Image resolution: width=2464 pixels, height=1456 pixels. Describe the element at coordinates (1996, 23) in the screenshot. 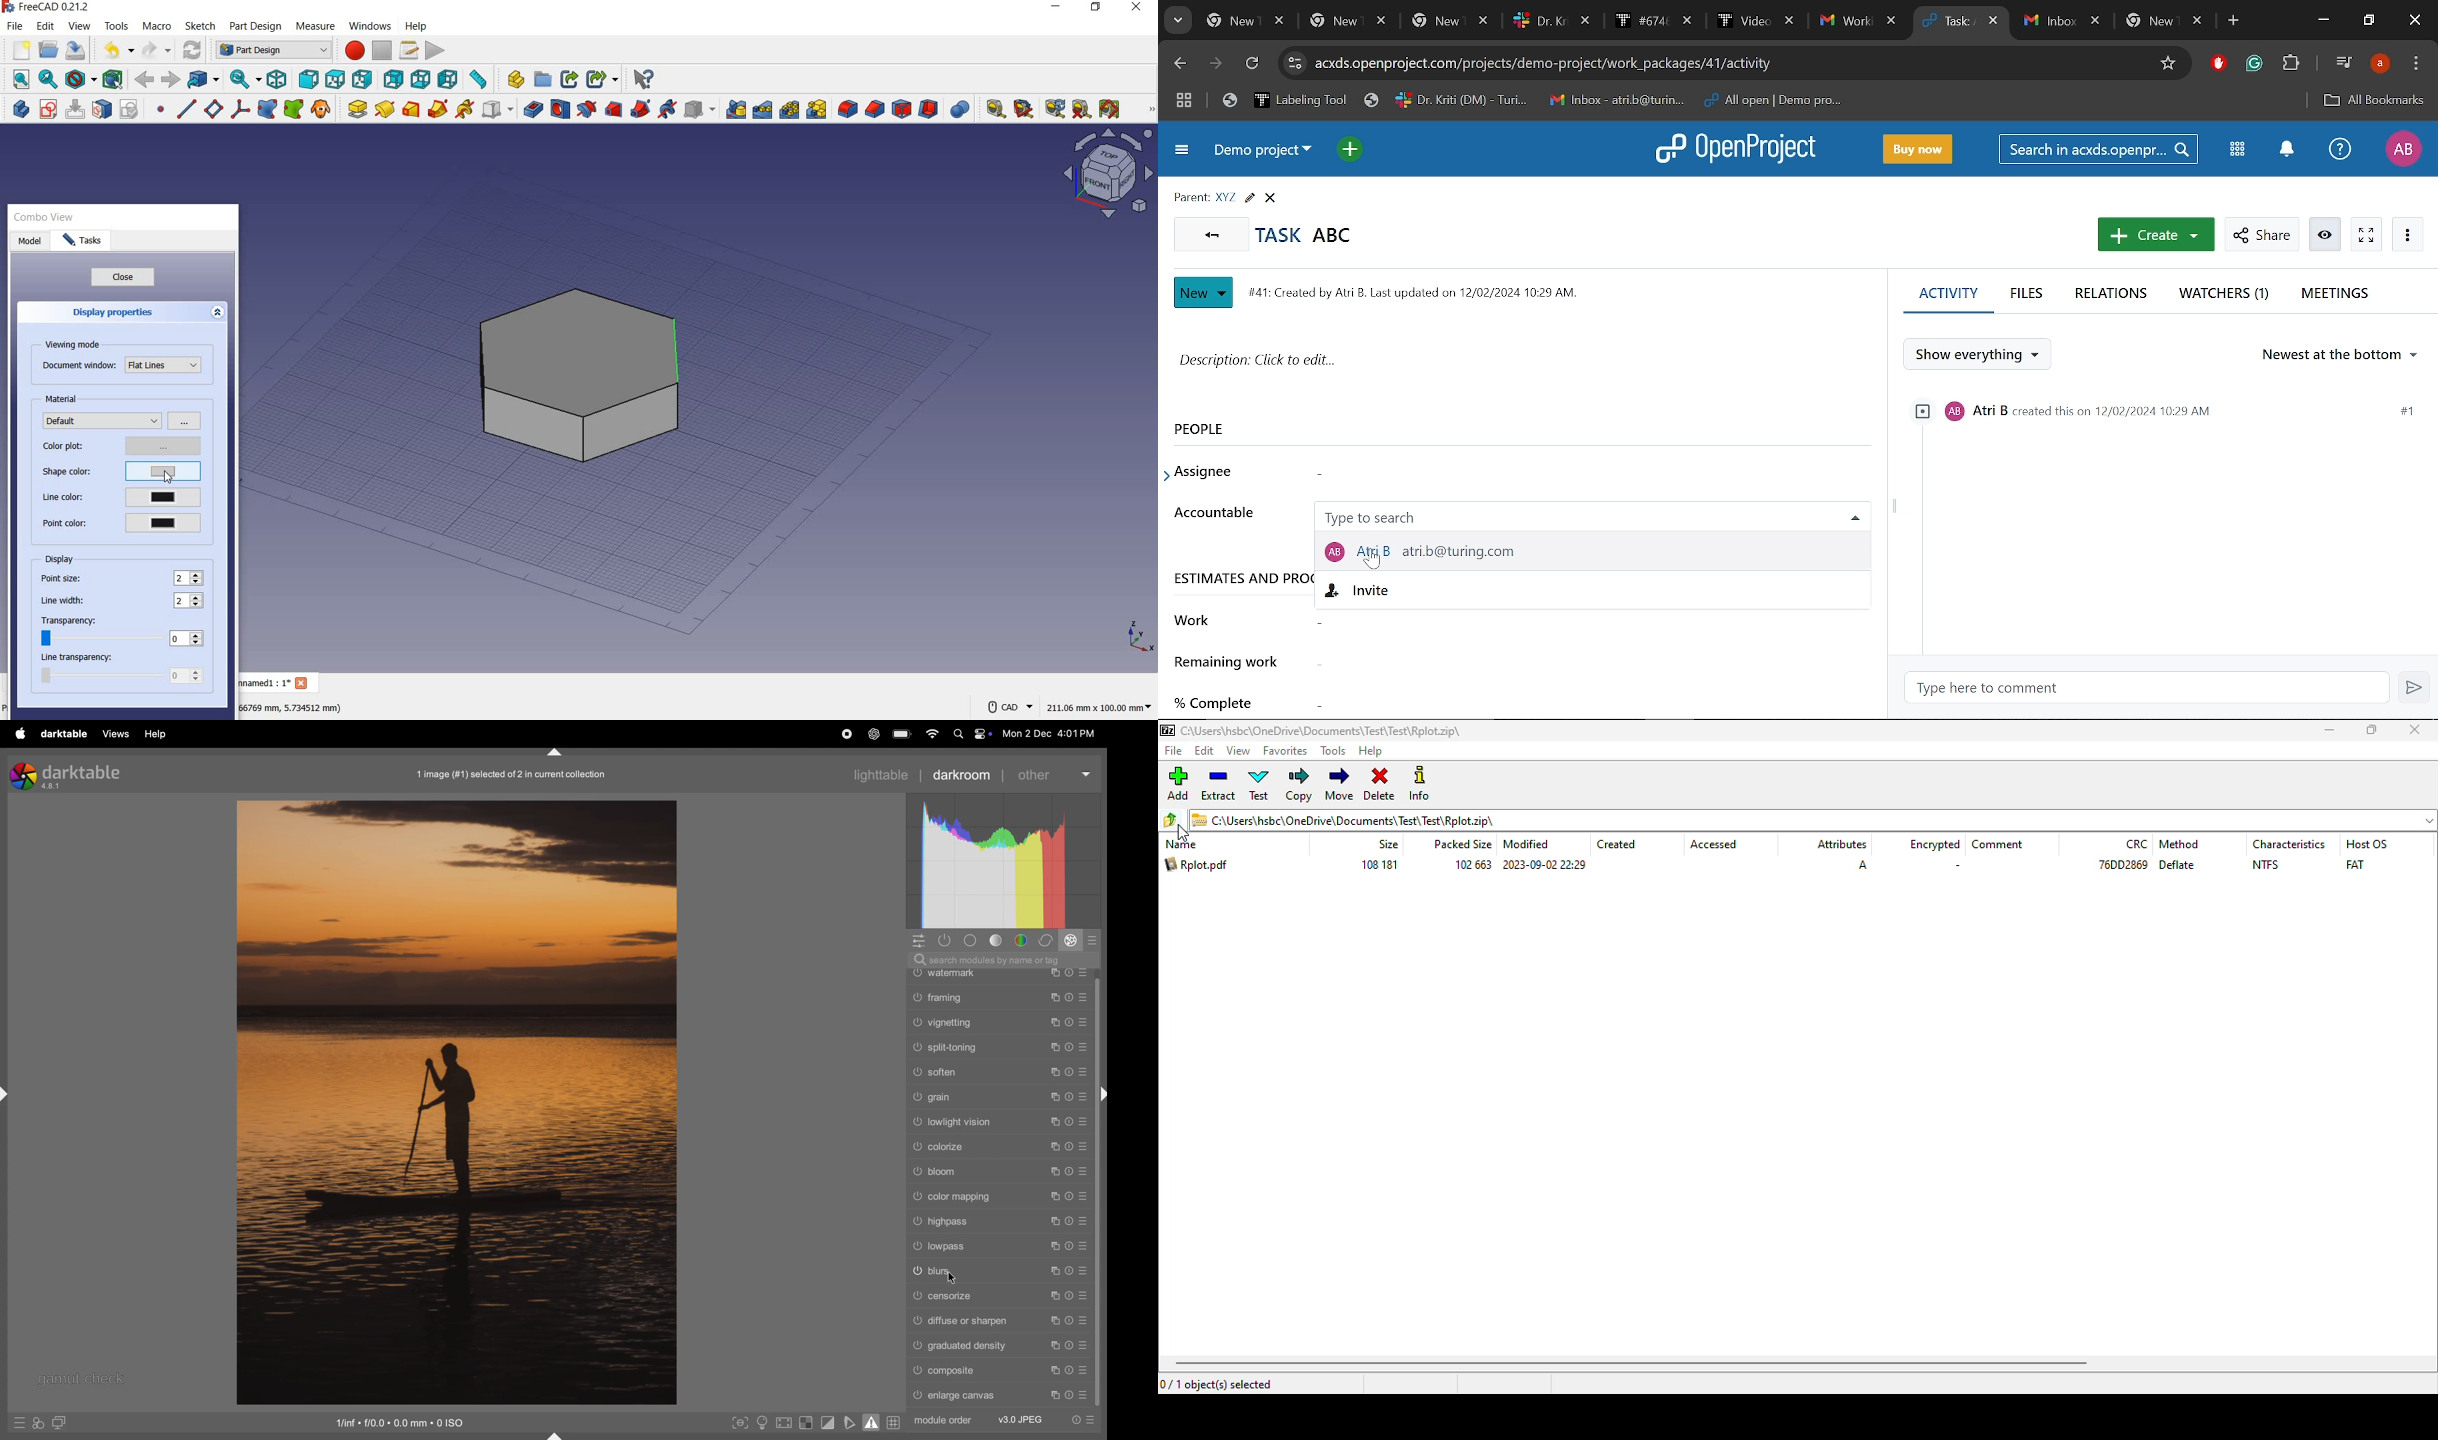

I see `Close current tab` at that location.